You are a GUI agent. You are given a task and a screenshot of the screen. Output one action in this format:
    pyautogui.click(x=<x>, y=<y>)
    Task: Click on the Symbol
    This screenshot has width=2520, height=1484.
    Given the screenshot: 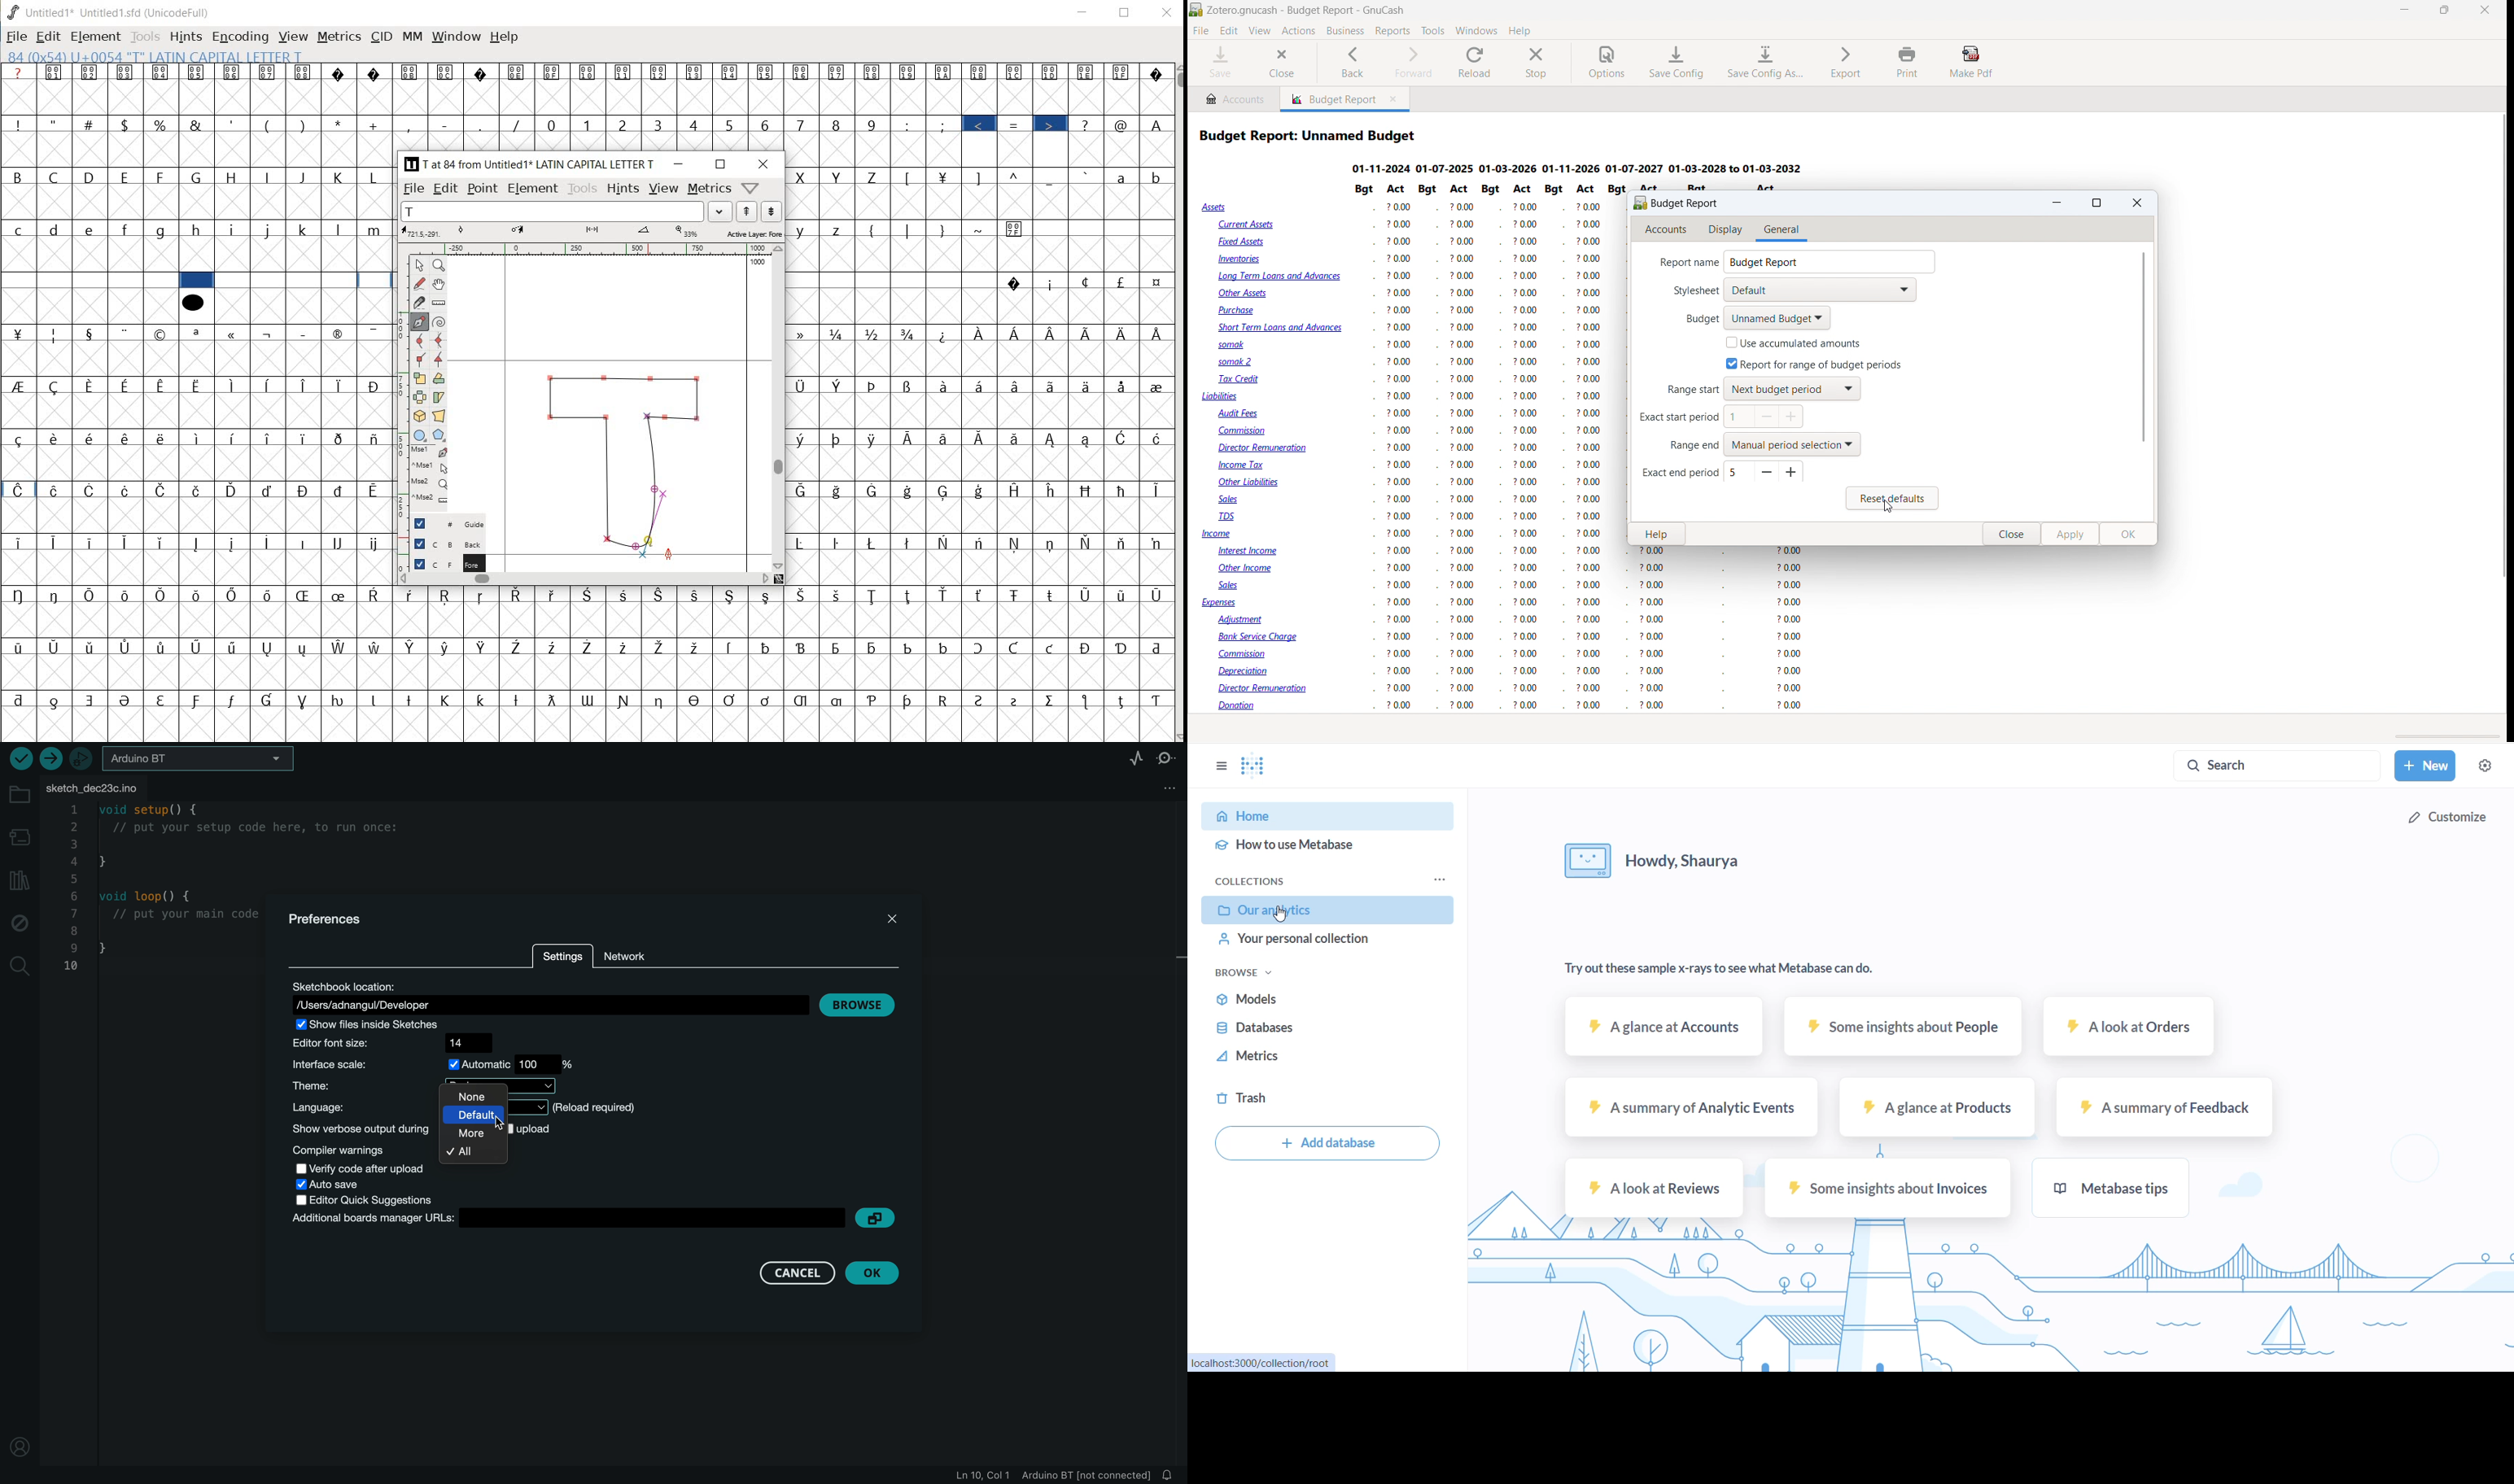 What is the action you would take?
    pyautogui.click(x=1017, y=543)
    